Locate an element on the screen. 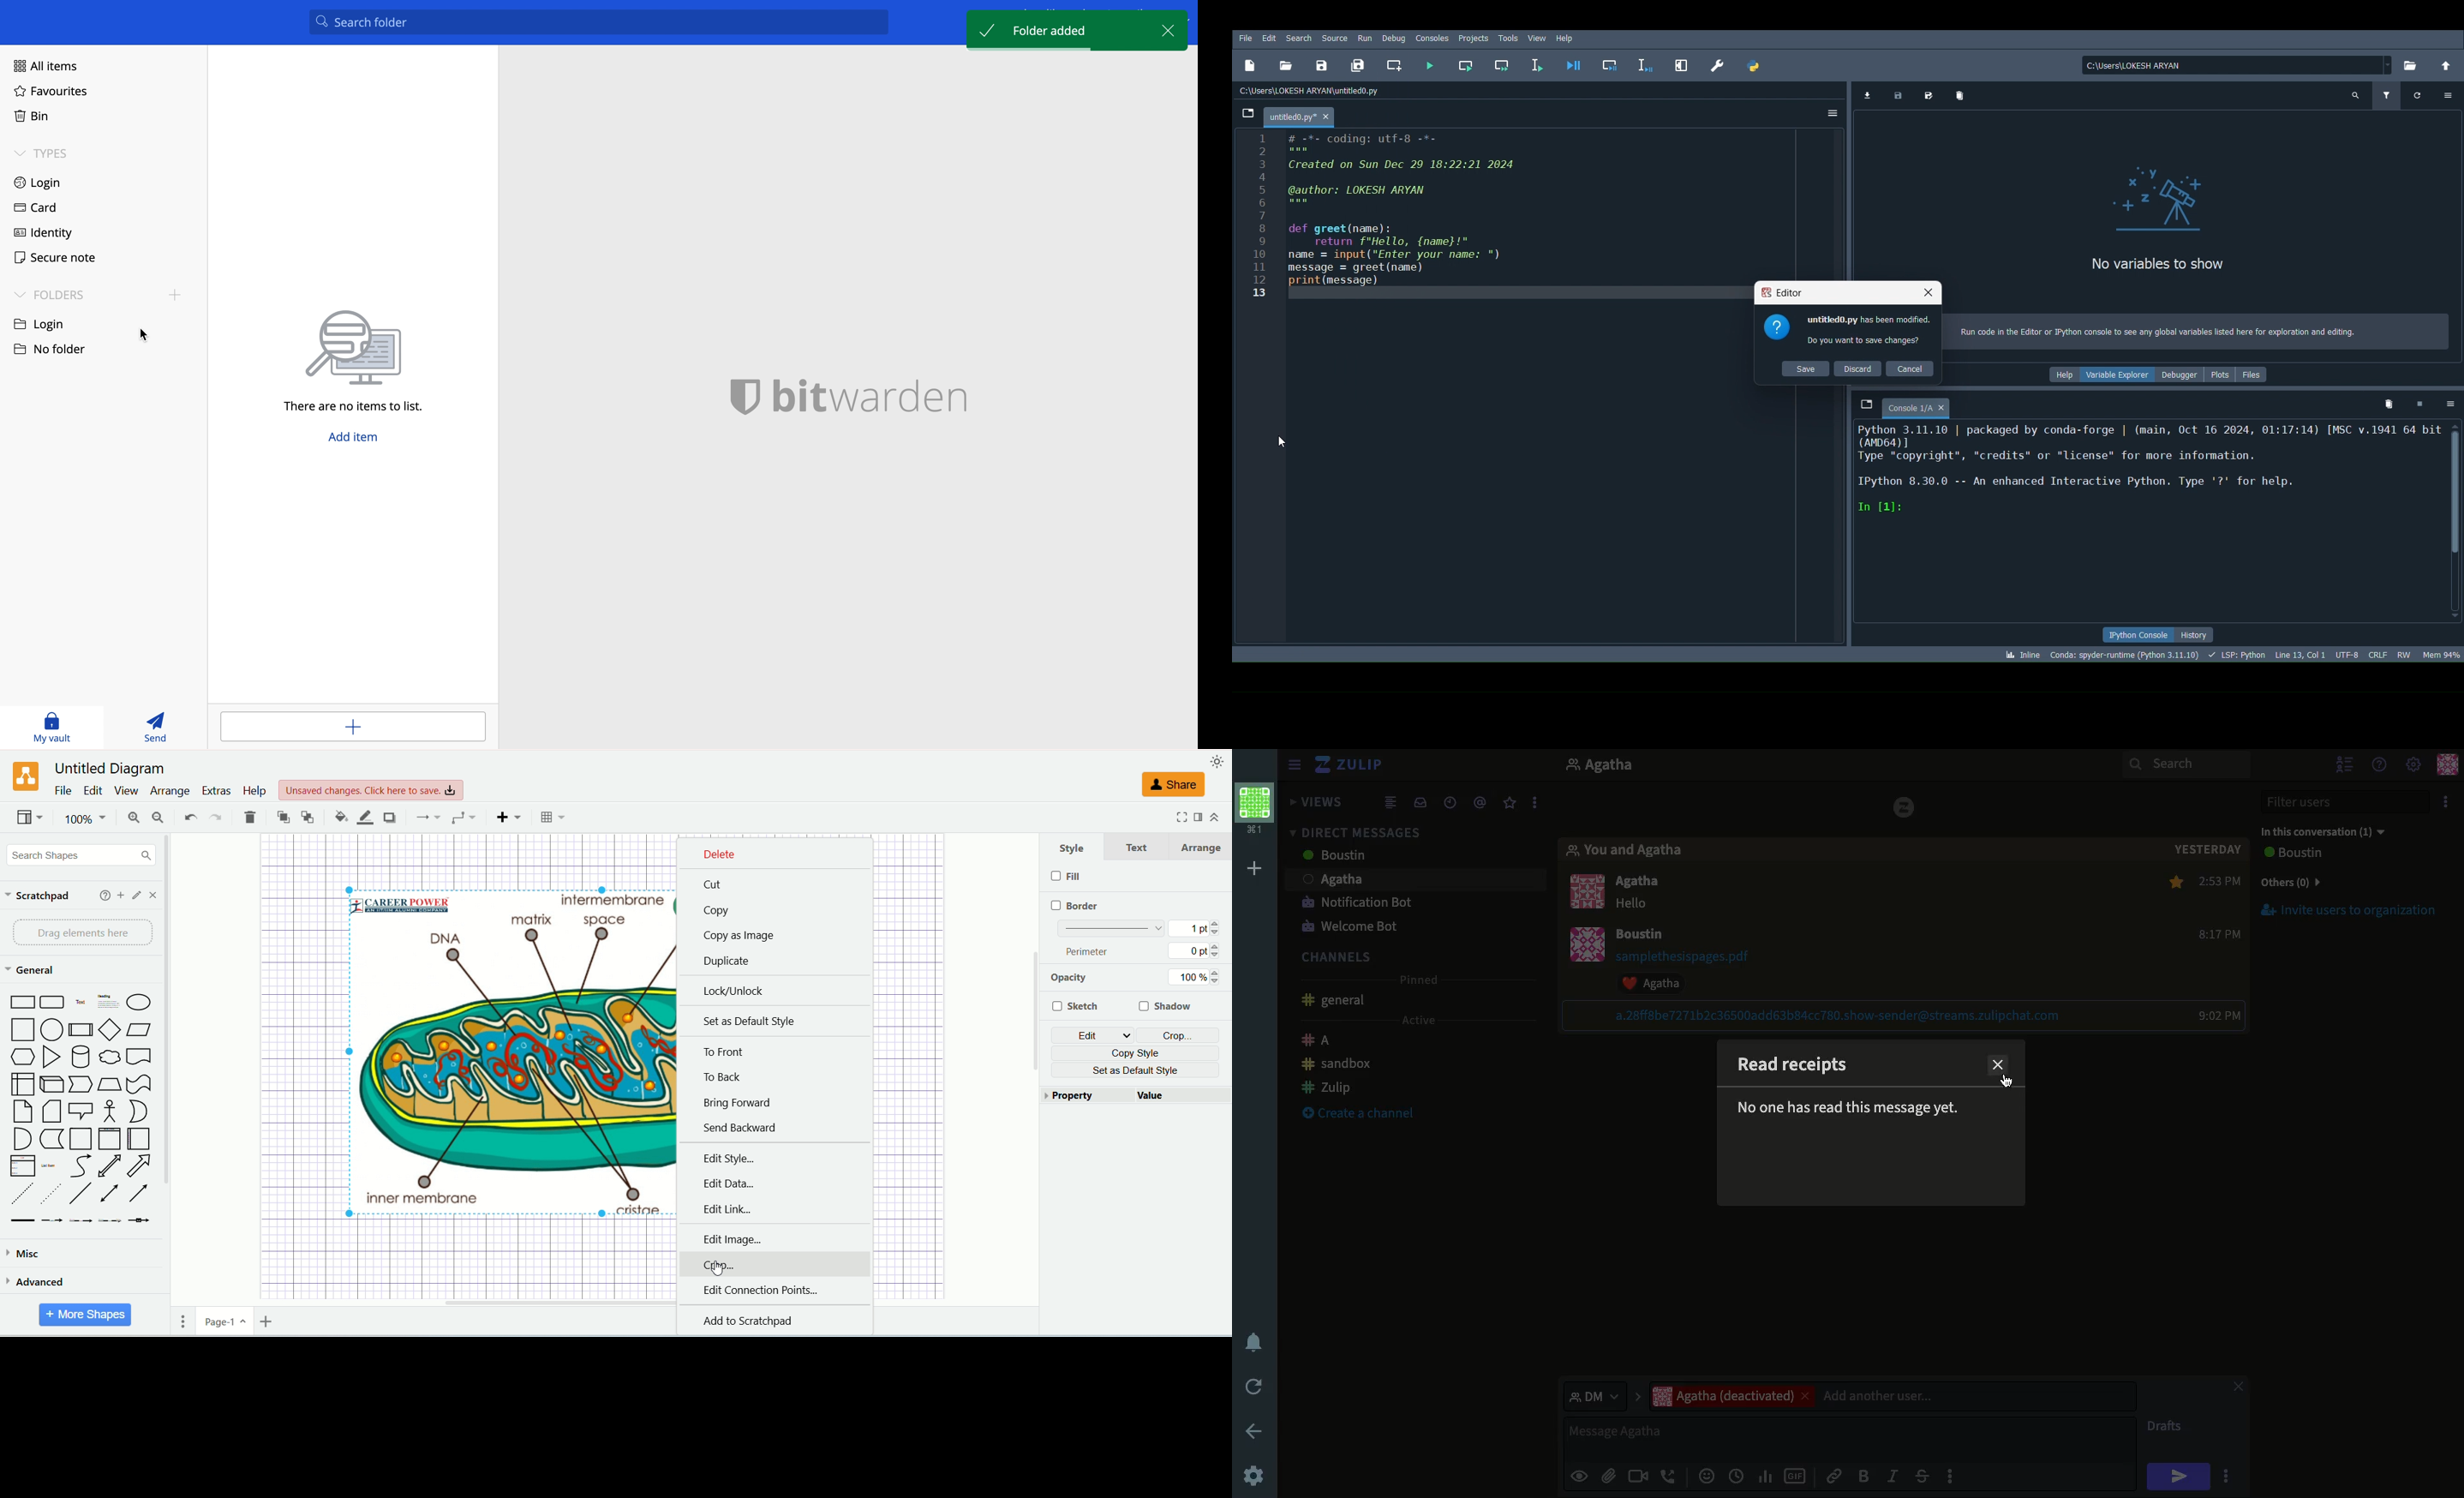 This screenshot has height=1512, width=2464. Strikethrough is located at coordinates (1922, 1476).